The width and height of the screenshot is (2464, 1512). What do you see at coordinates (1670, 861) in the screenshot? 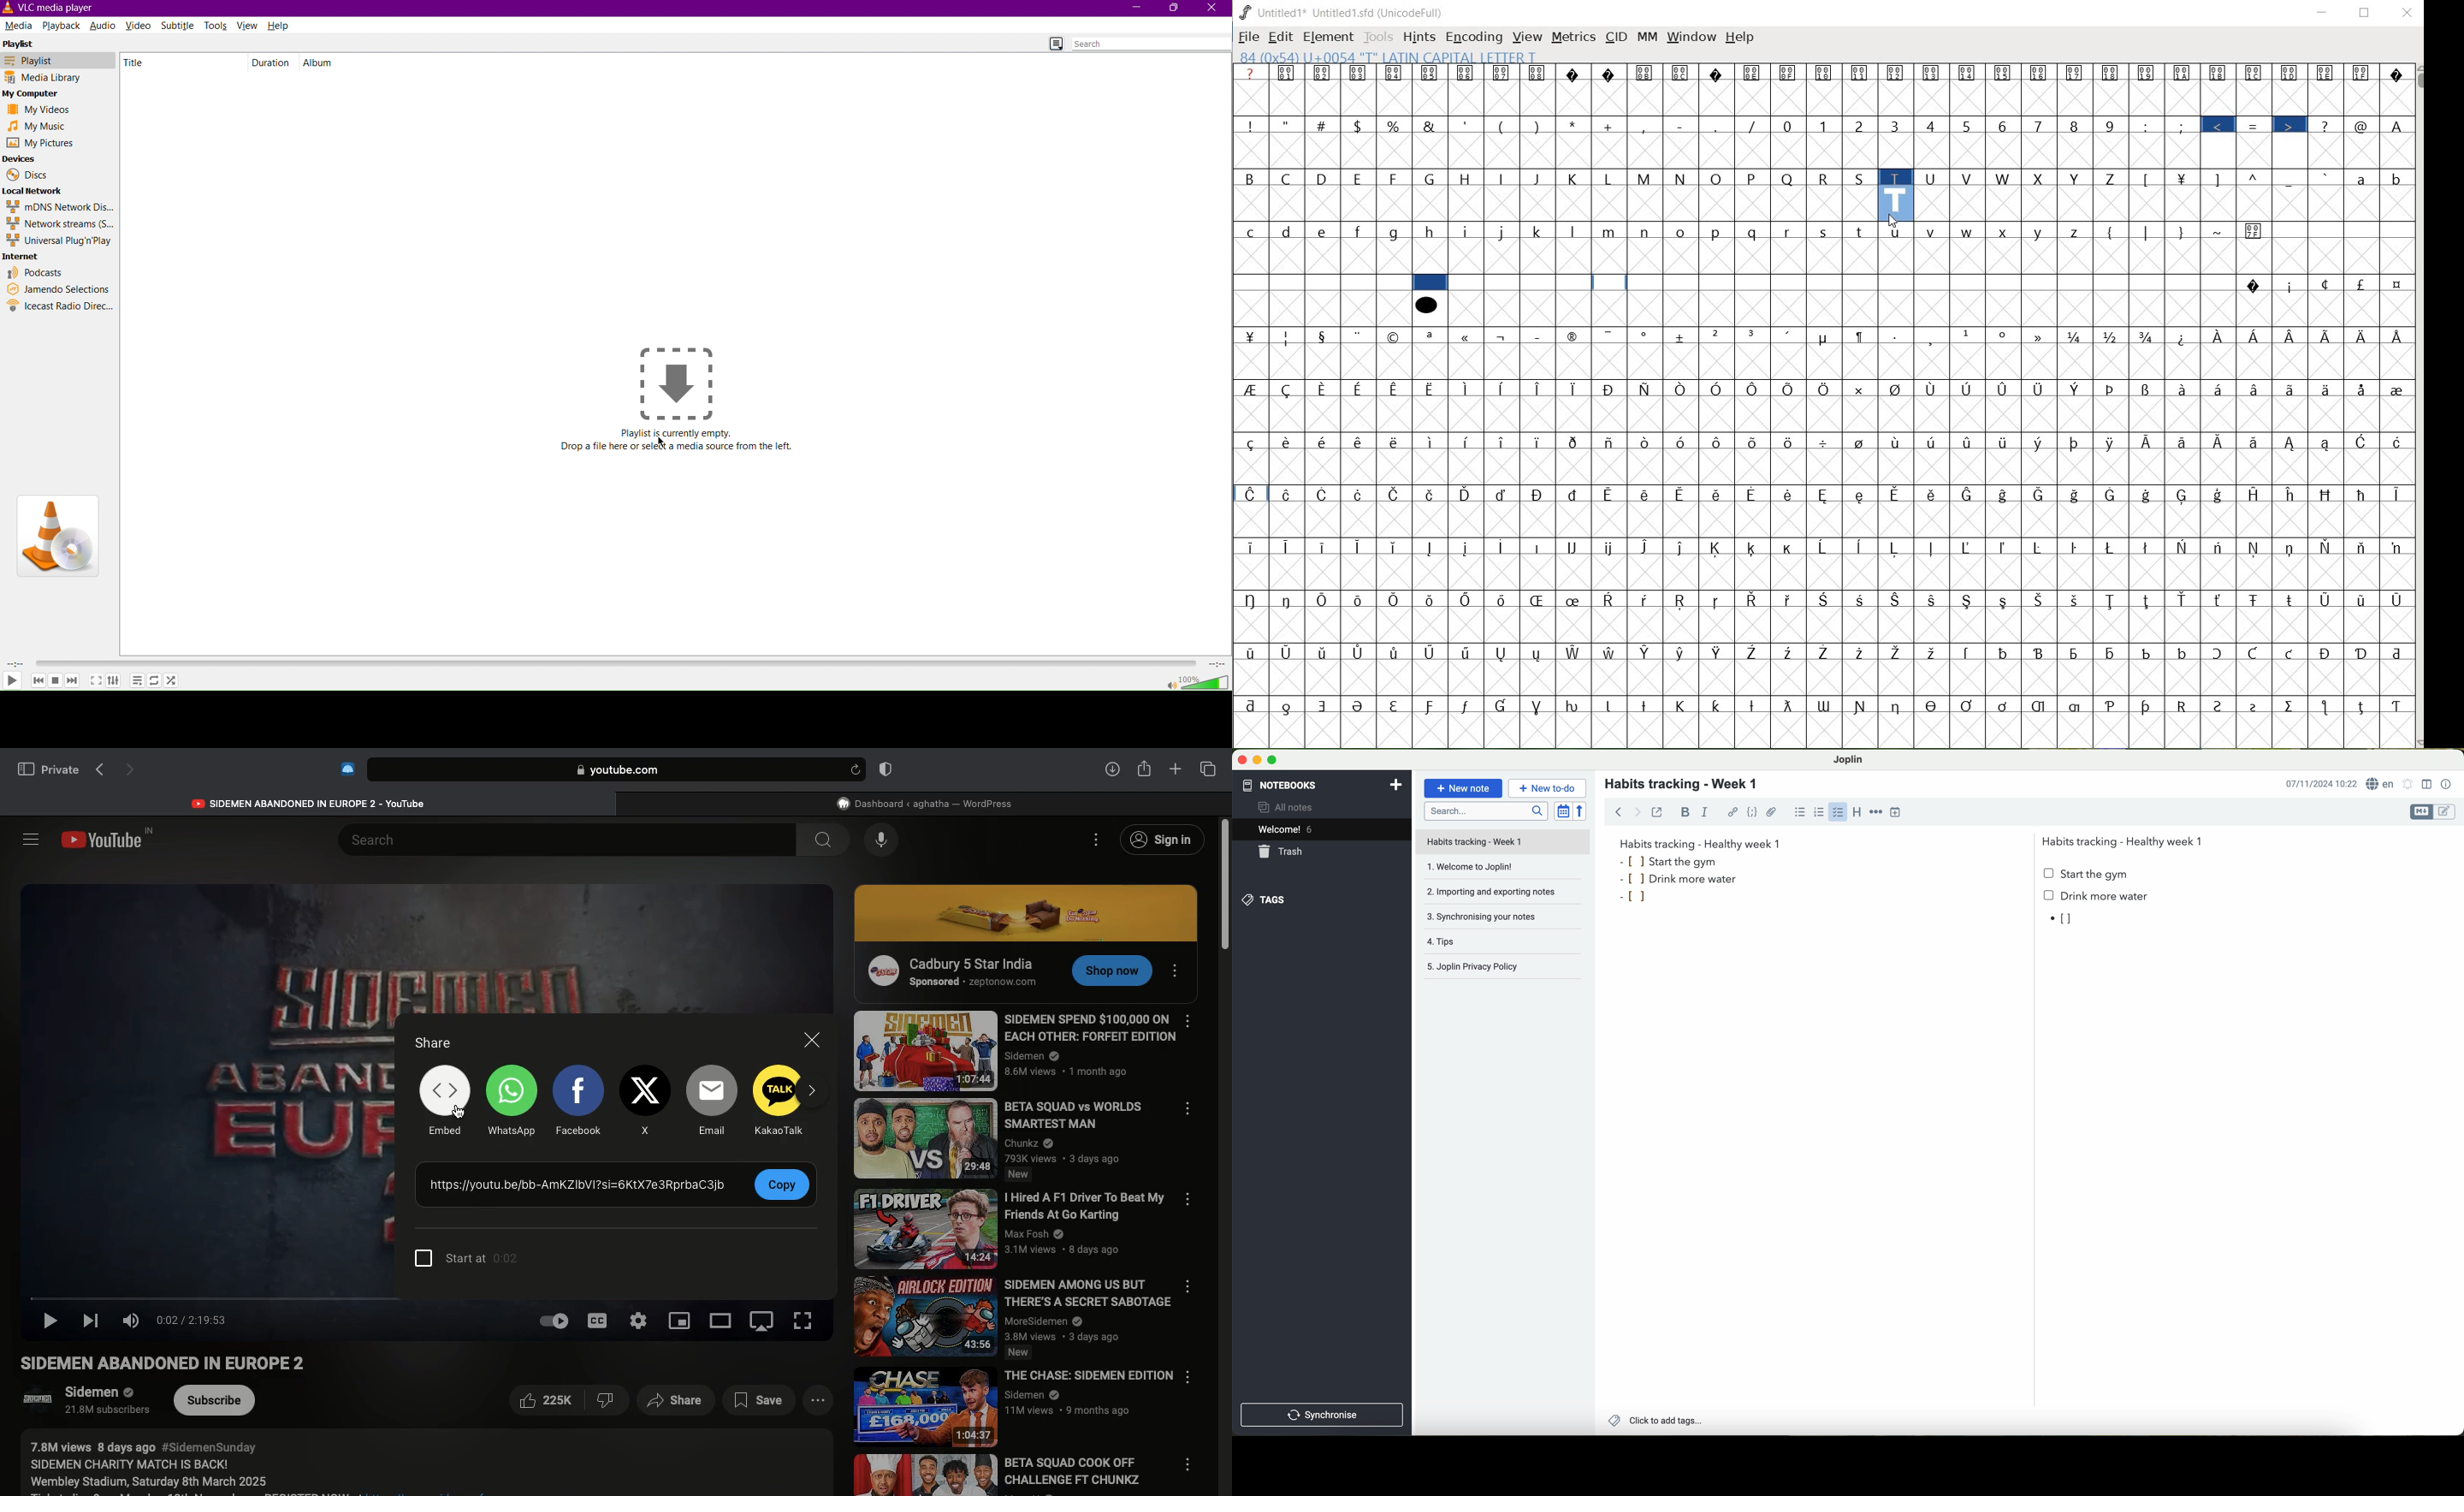
I see `start the gym` at bounding box center [1670, 861].